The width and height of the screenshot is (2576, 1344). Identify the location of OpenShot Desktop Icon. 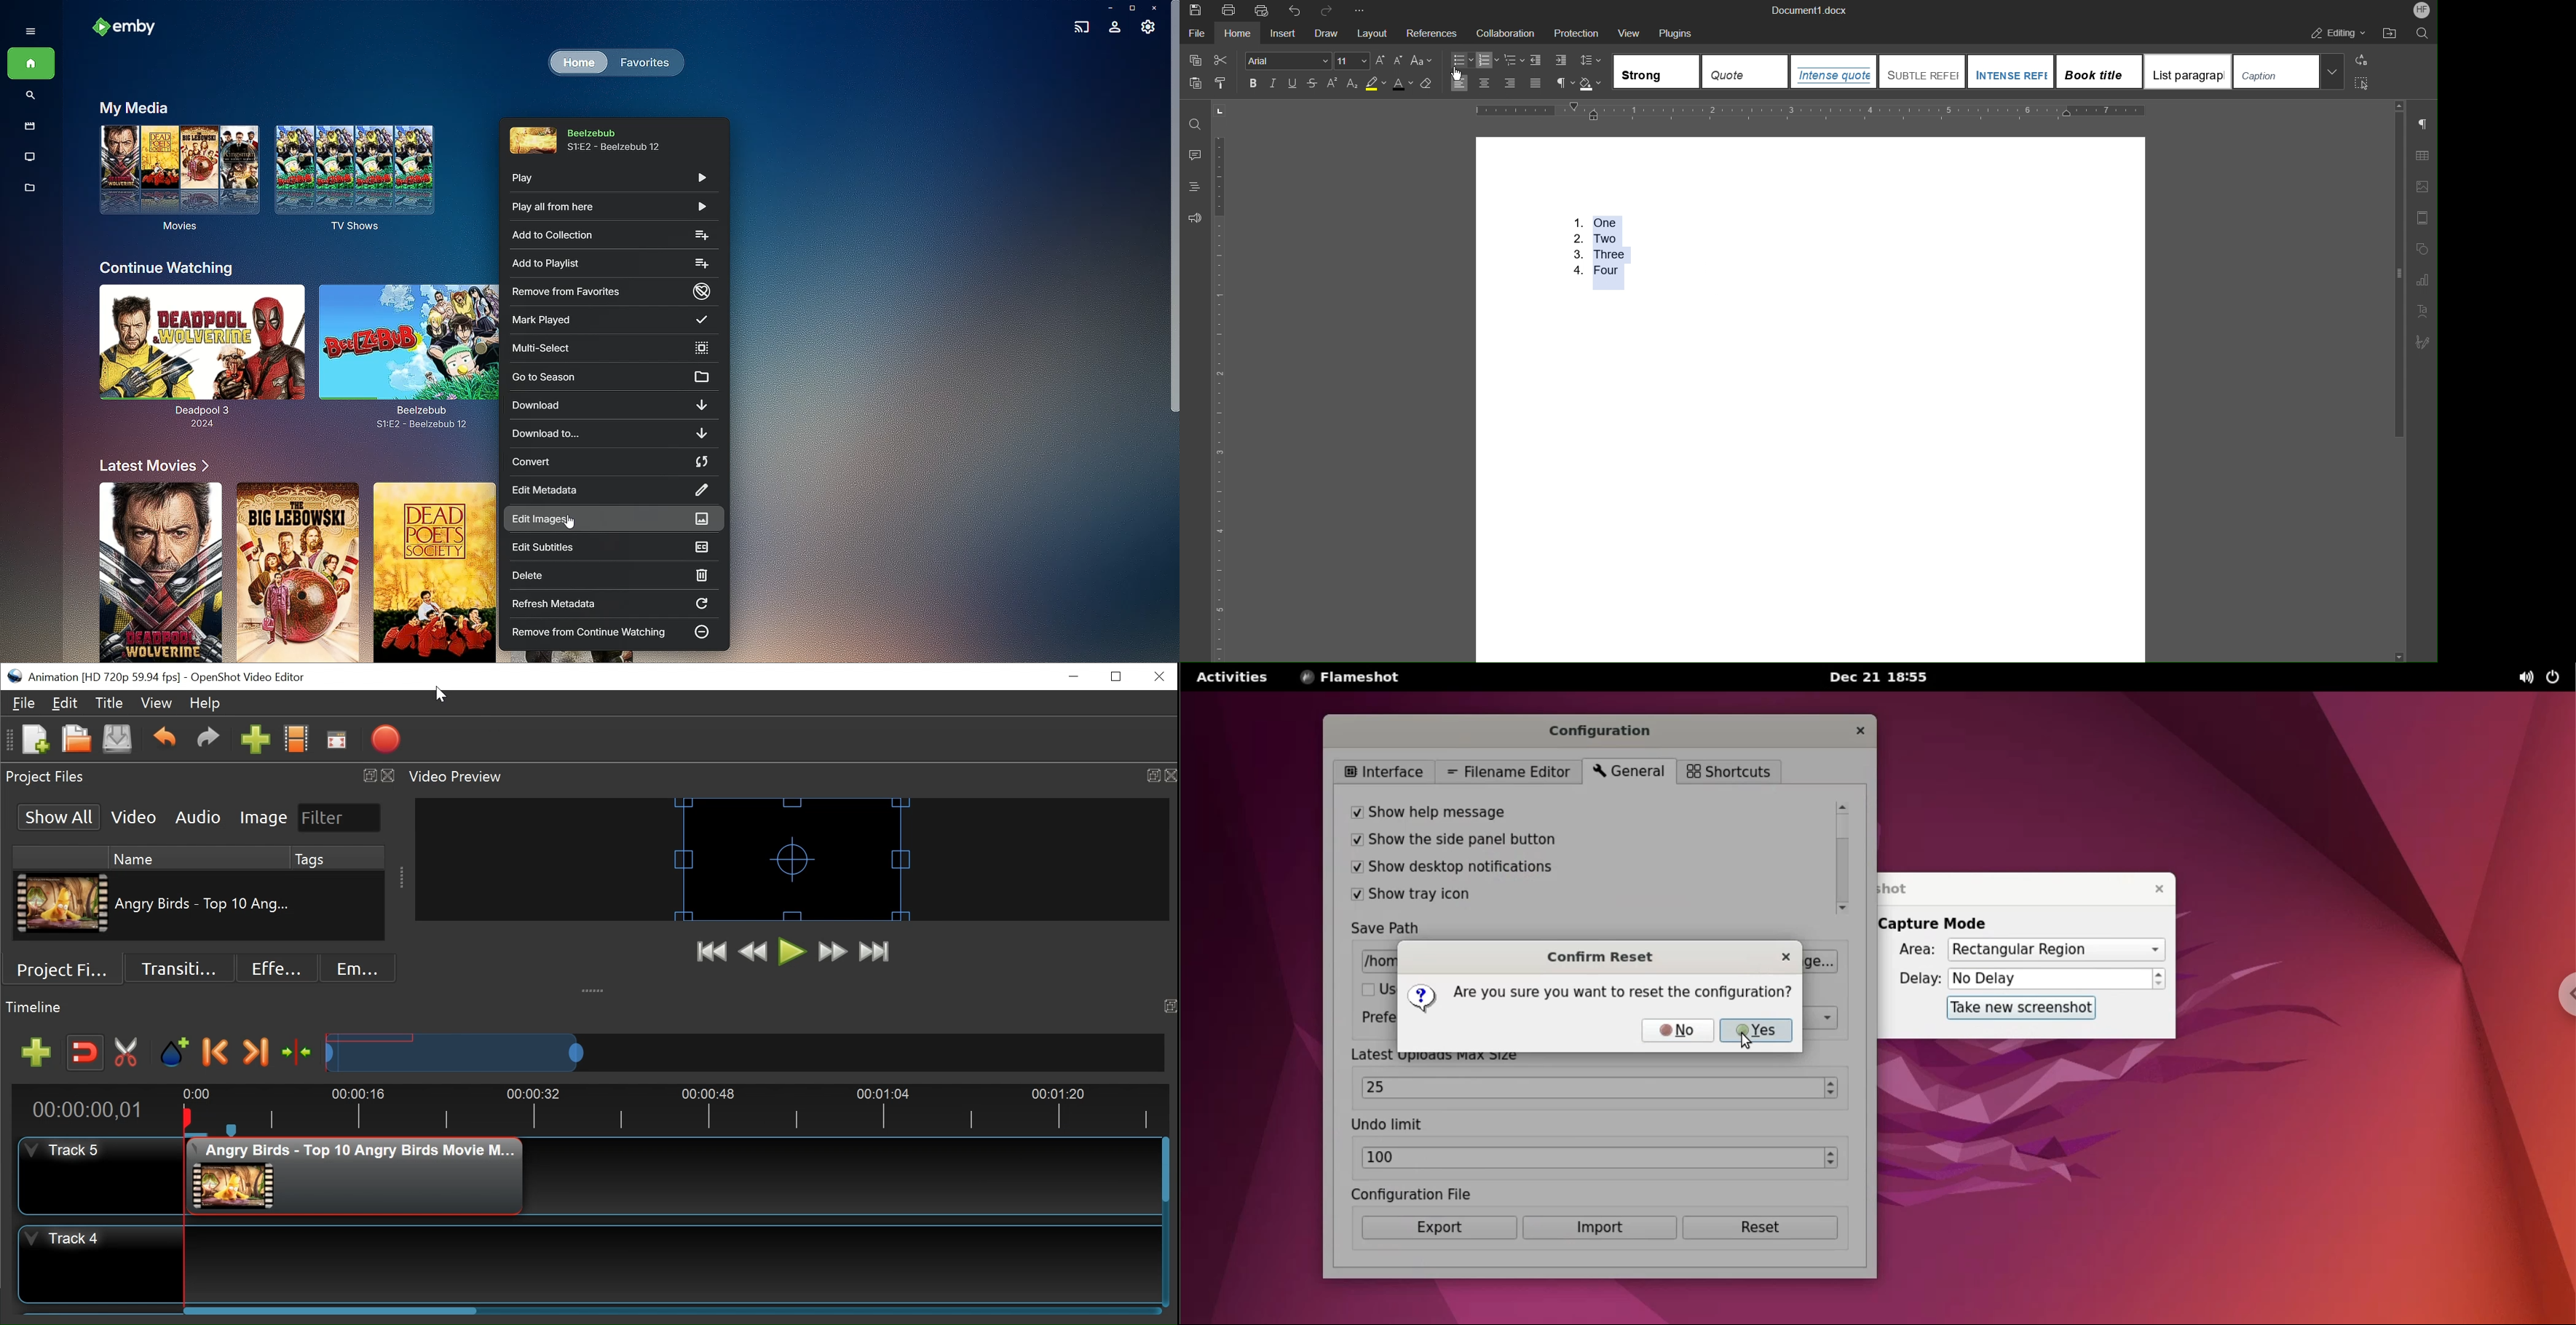
(16, 676).